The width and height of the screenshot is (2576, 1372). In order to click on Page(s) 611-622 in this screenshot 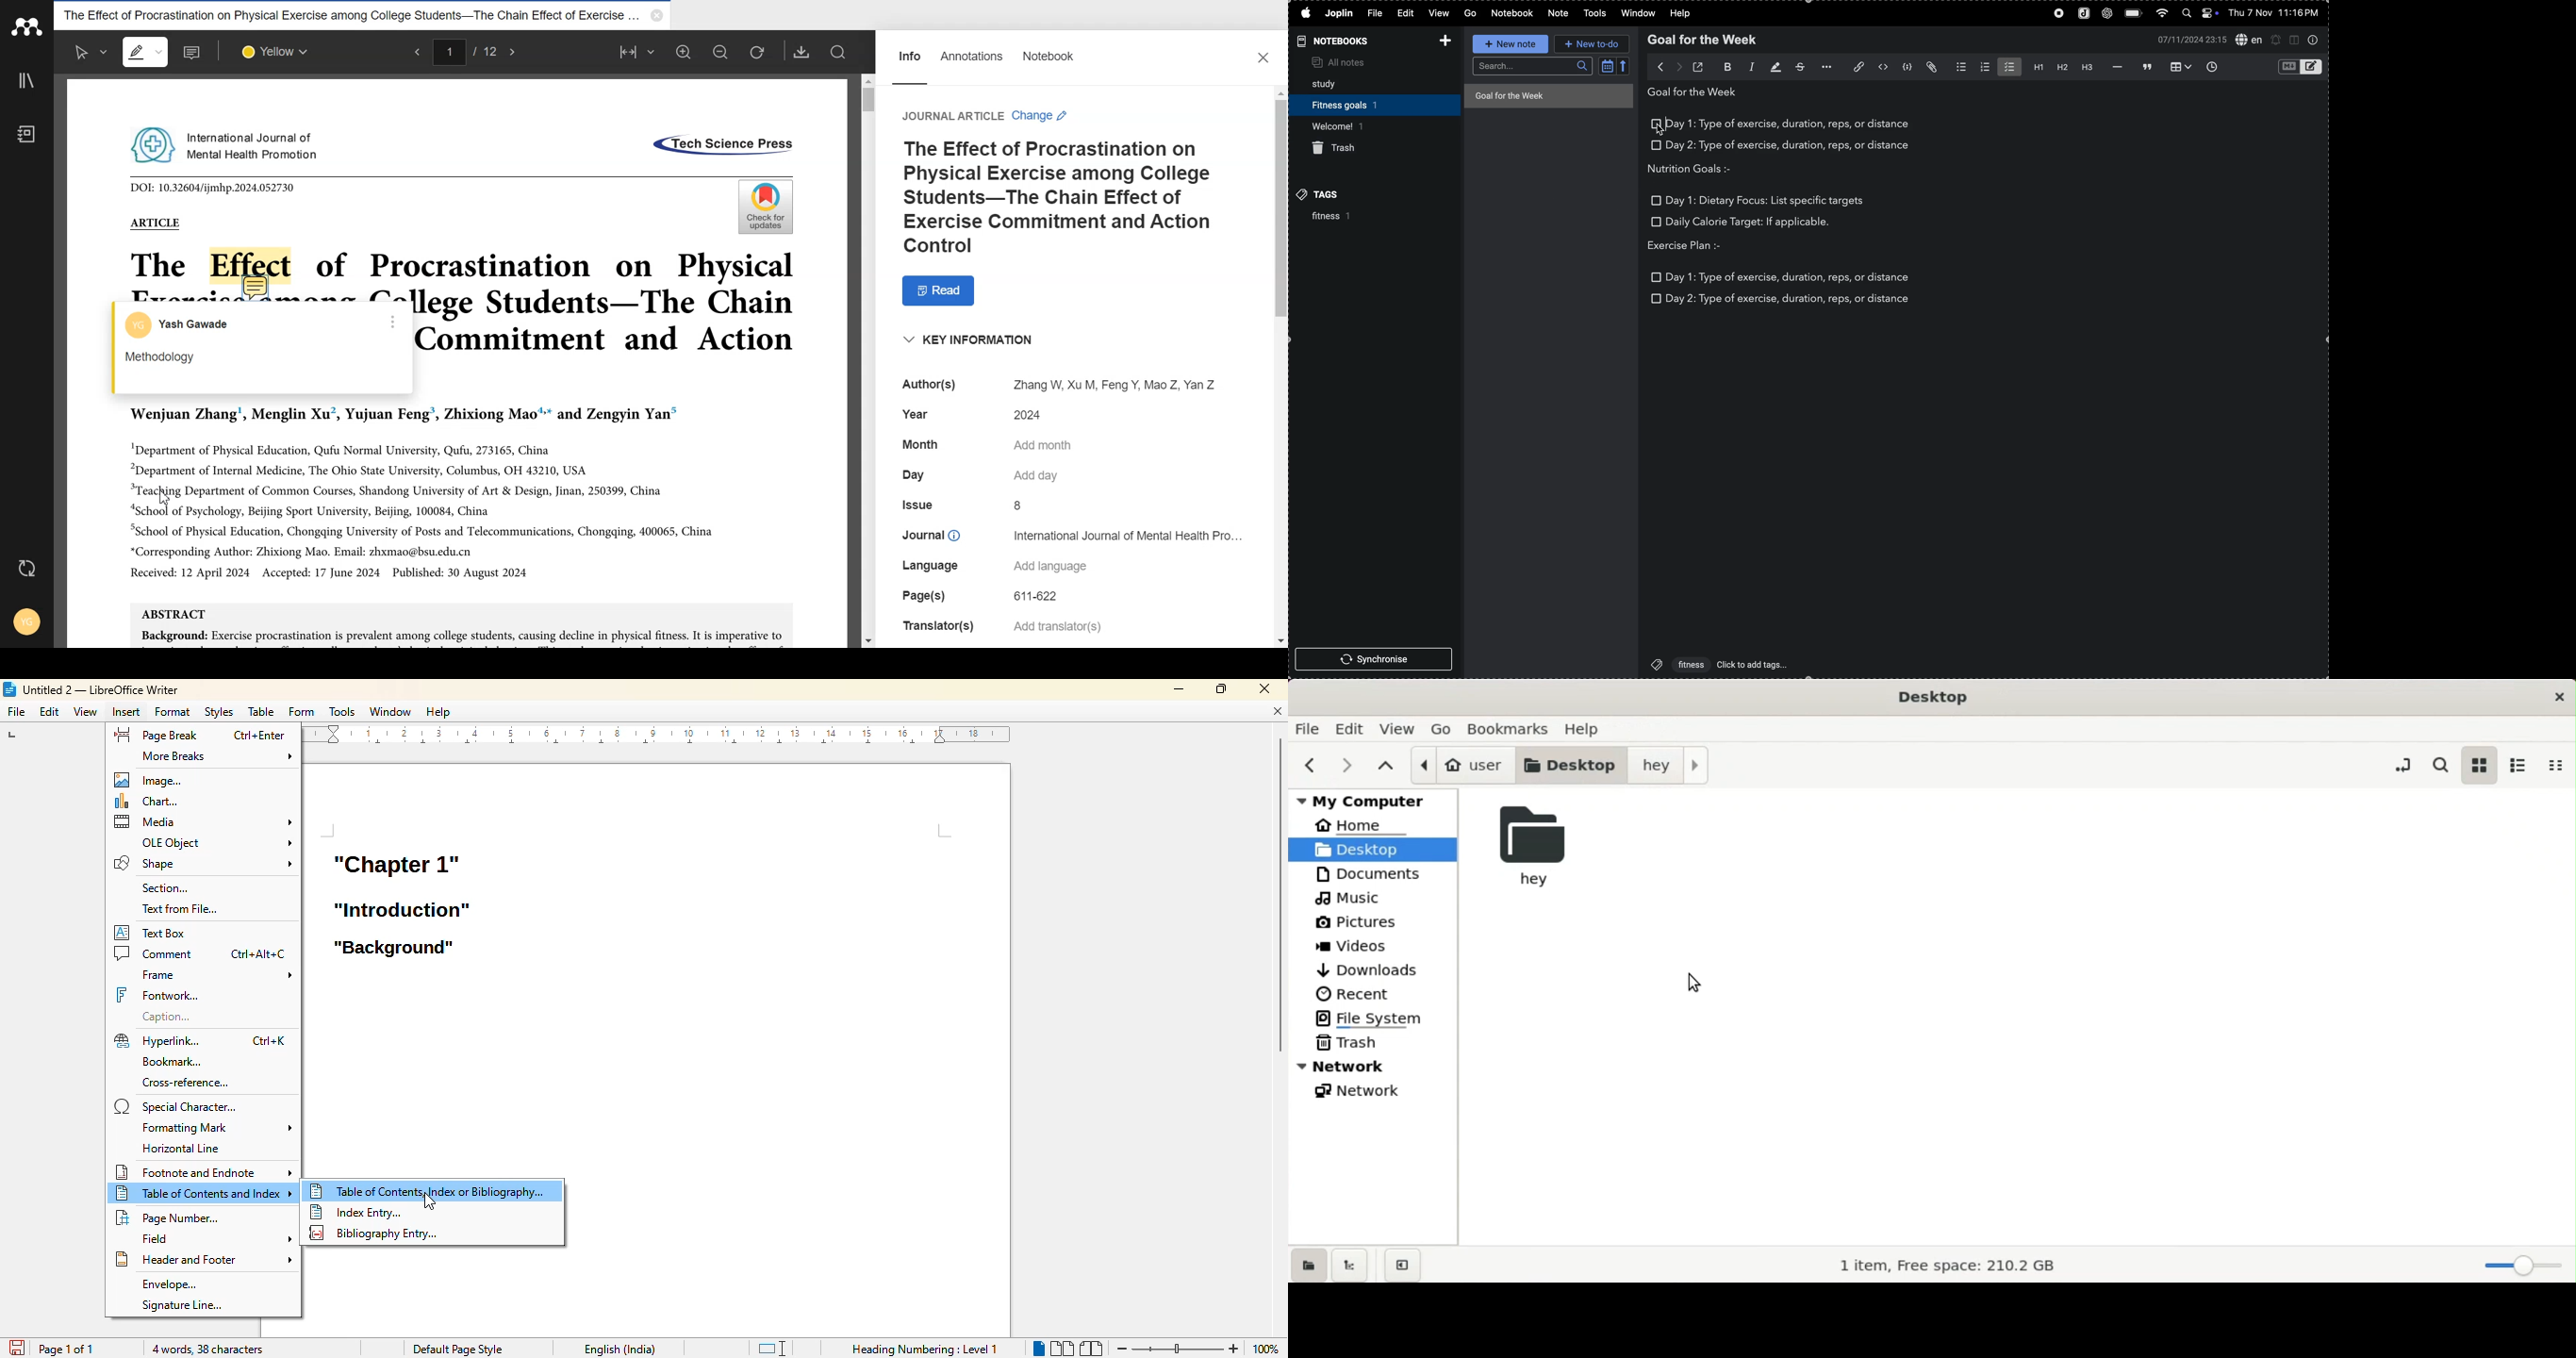, I will do `click(985, 596)`.